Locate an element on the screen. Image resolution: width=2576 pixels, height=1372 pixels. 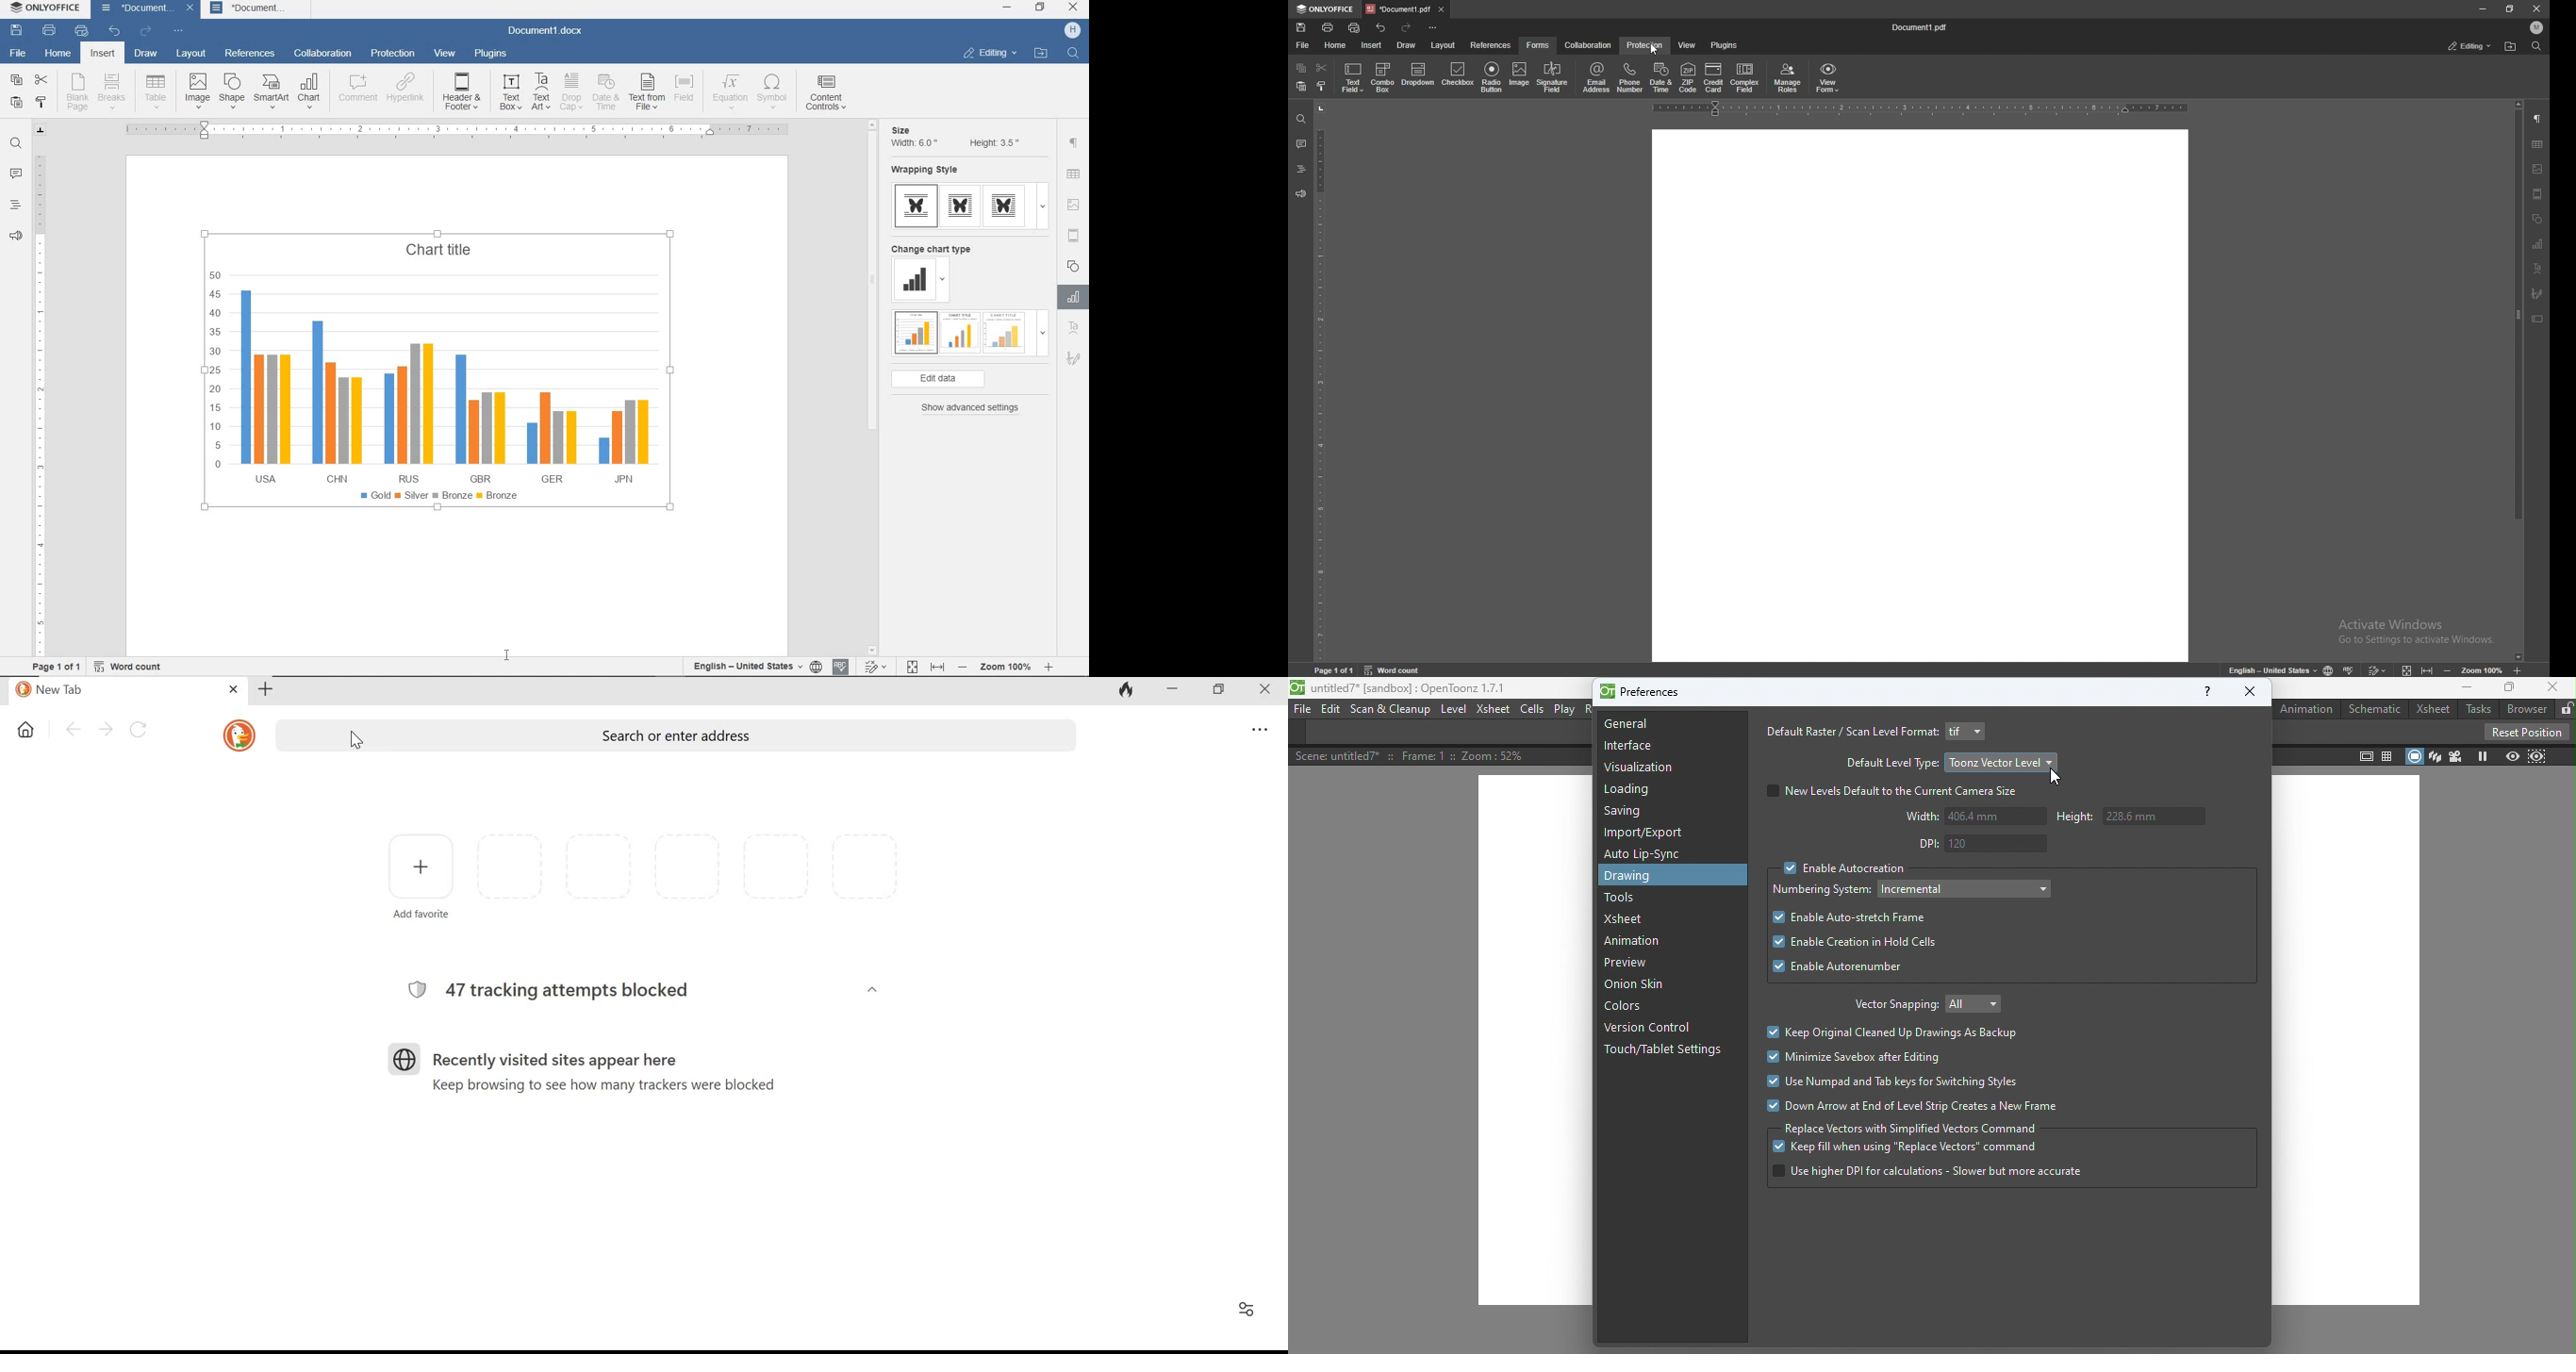
combo box is located at coordinates (1383, 78).